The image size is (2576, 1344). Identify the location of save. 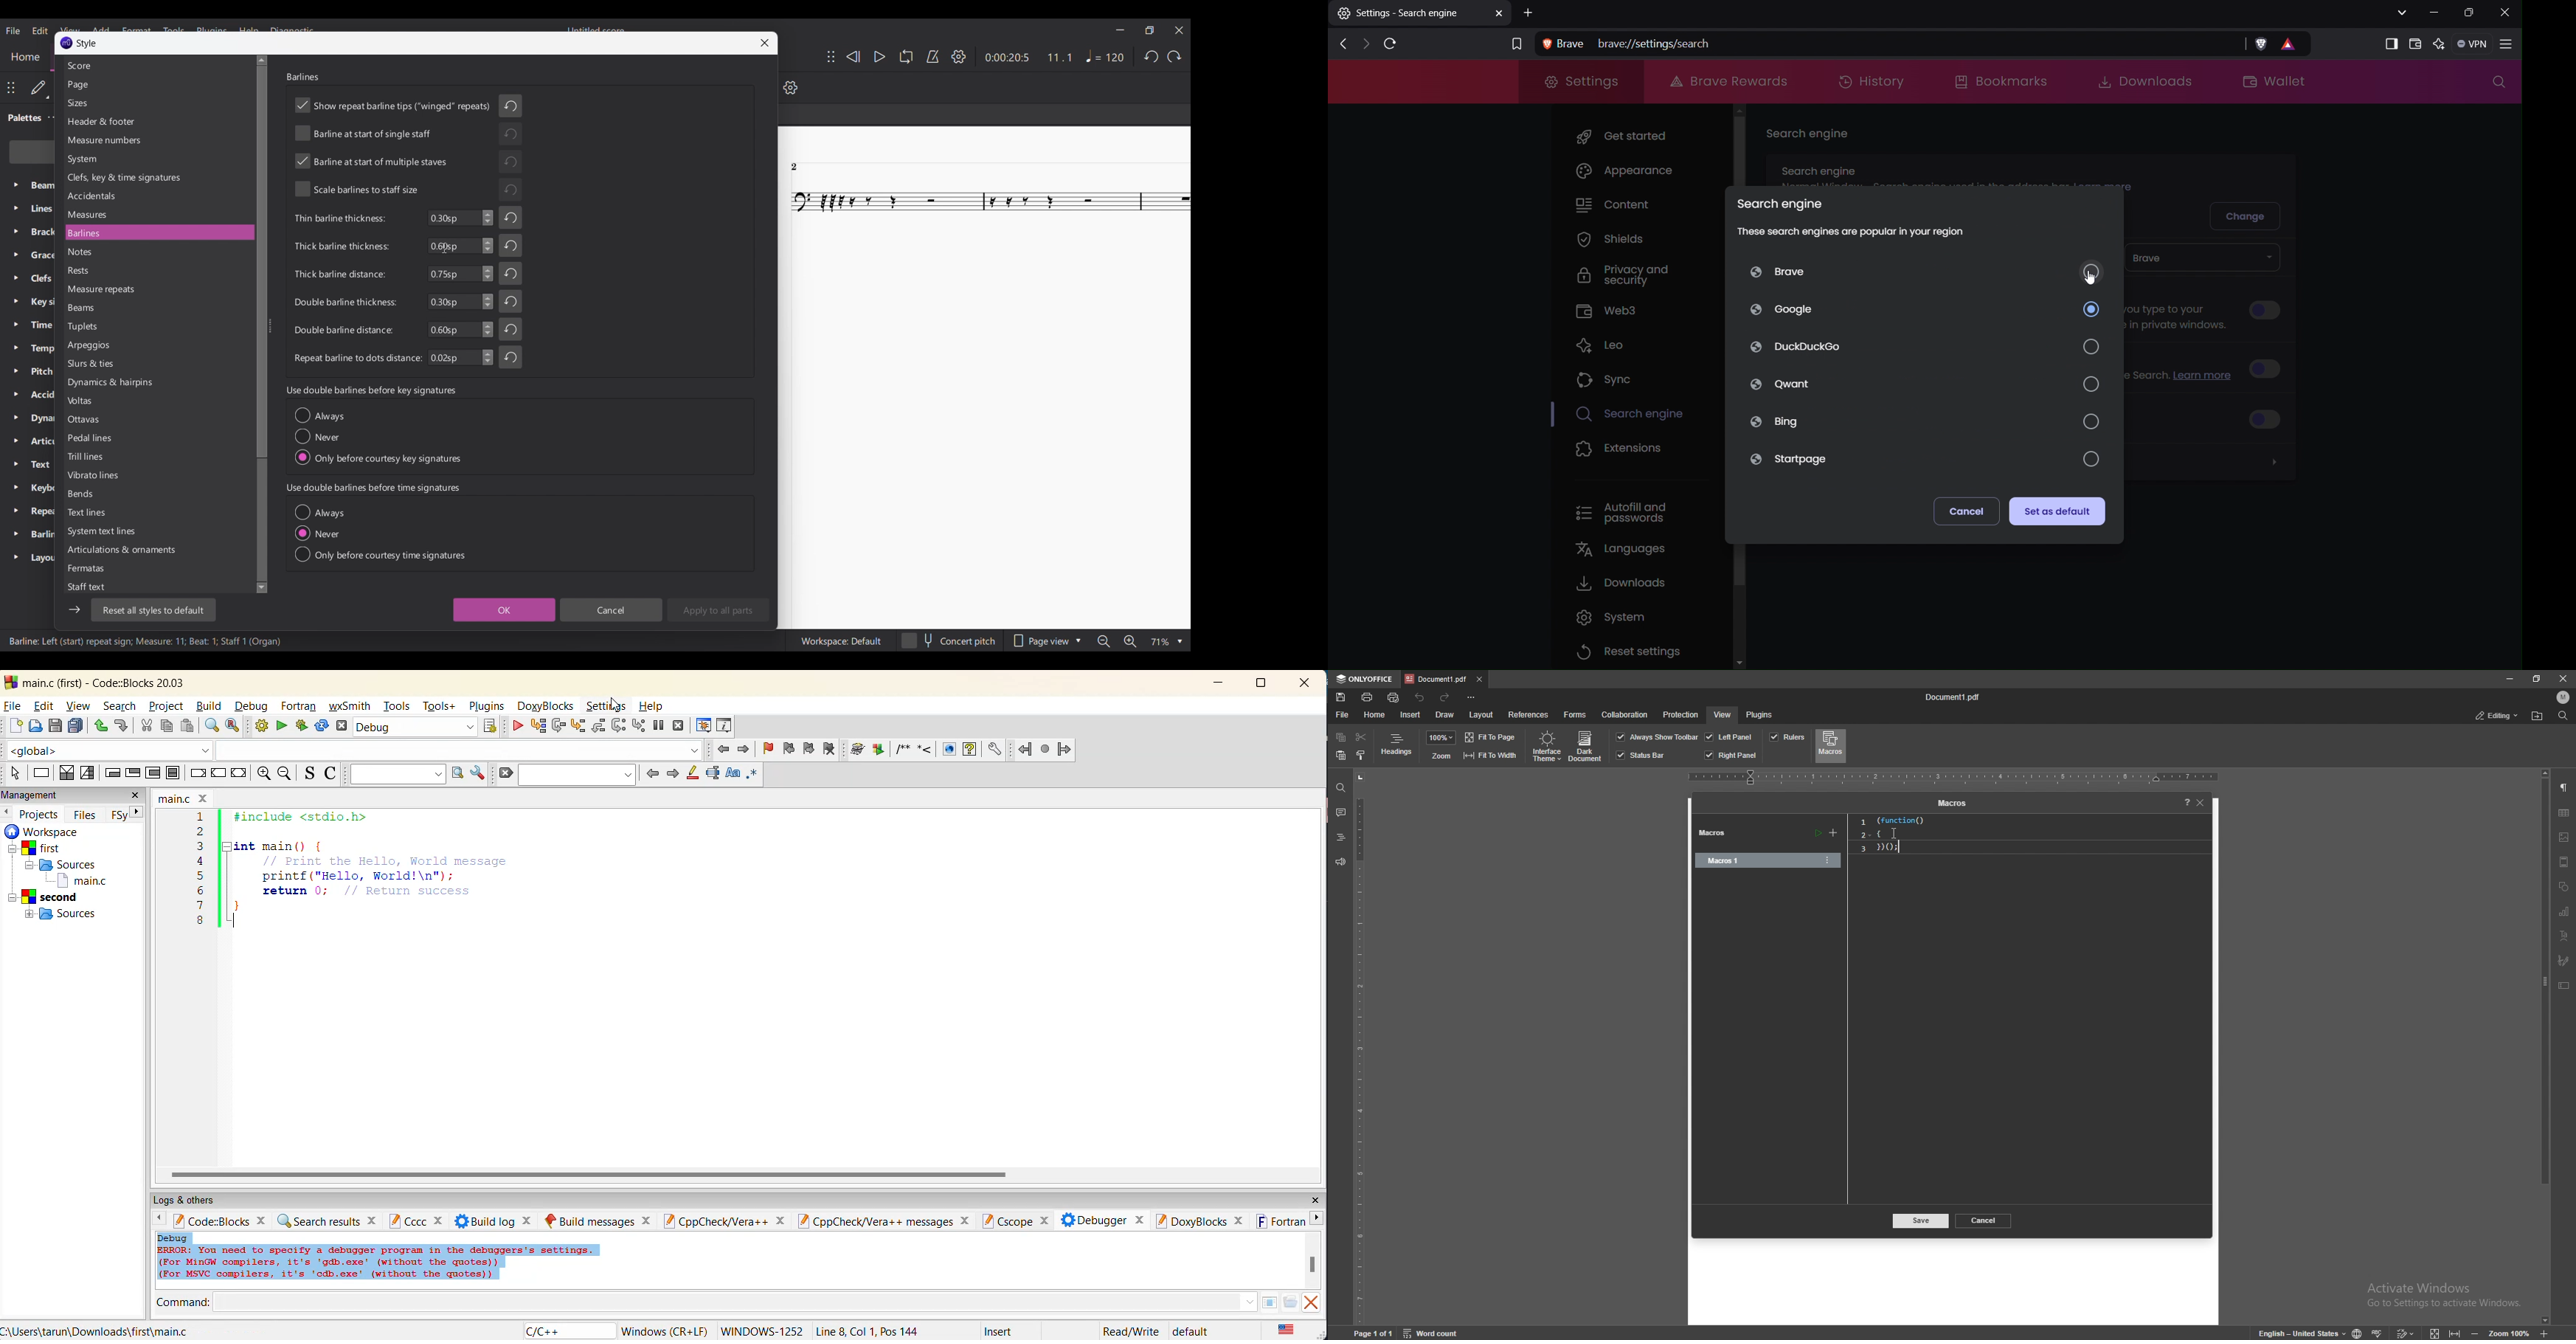
(55, 726).